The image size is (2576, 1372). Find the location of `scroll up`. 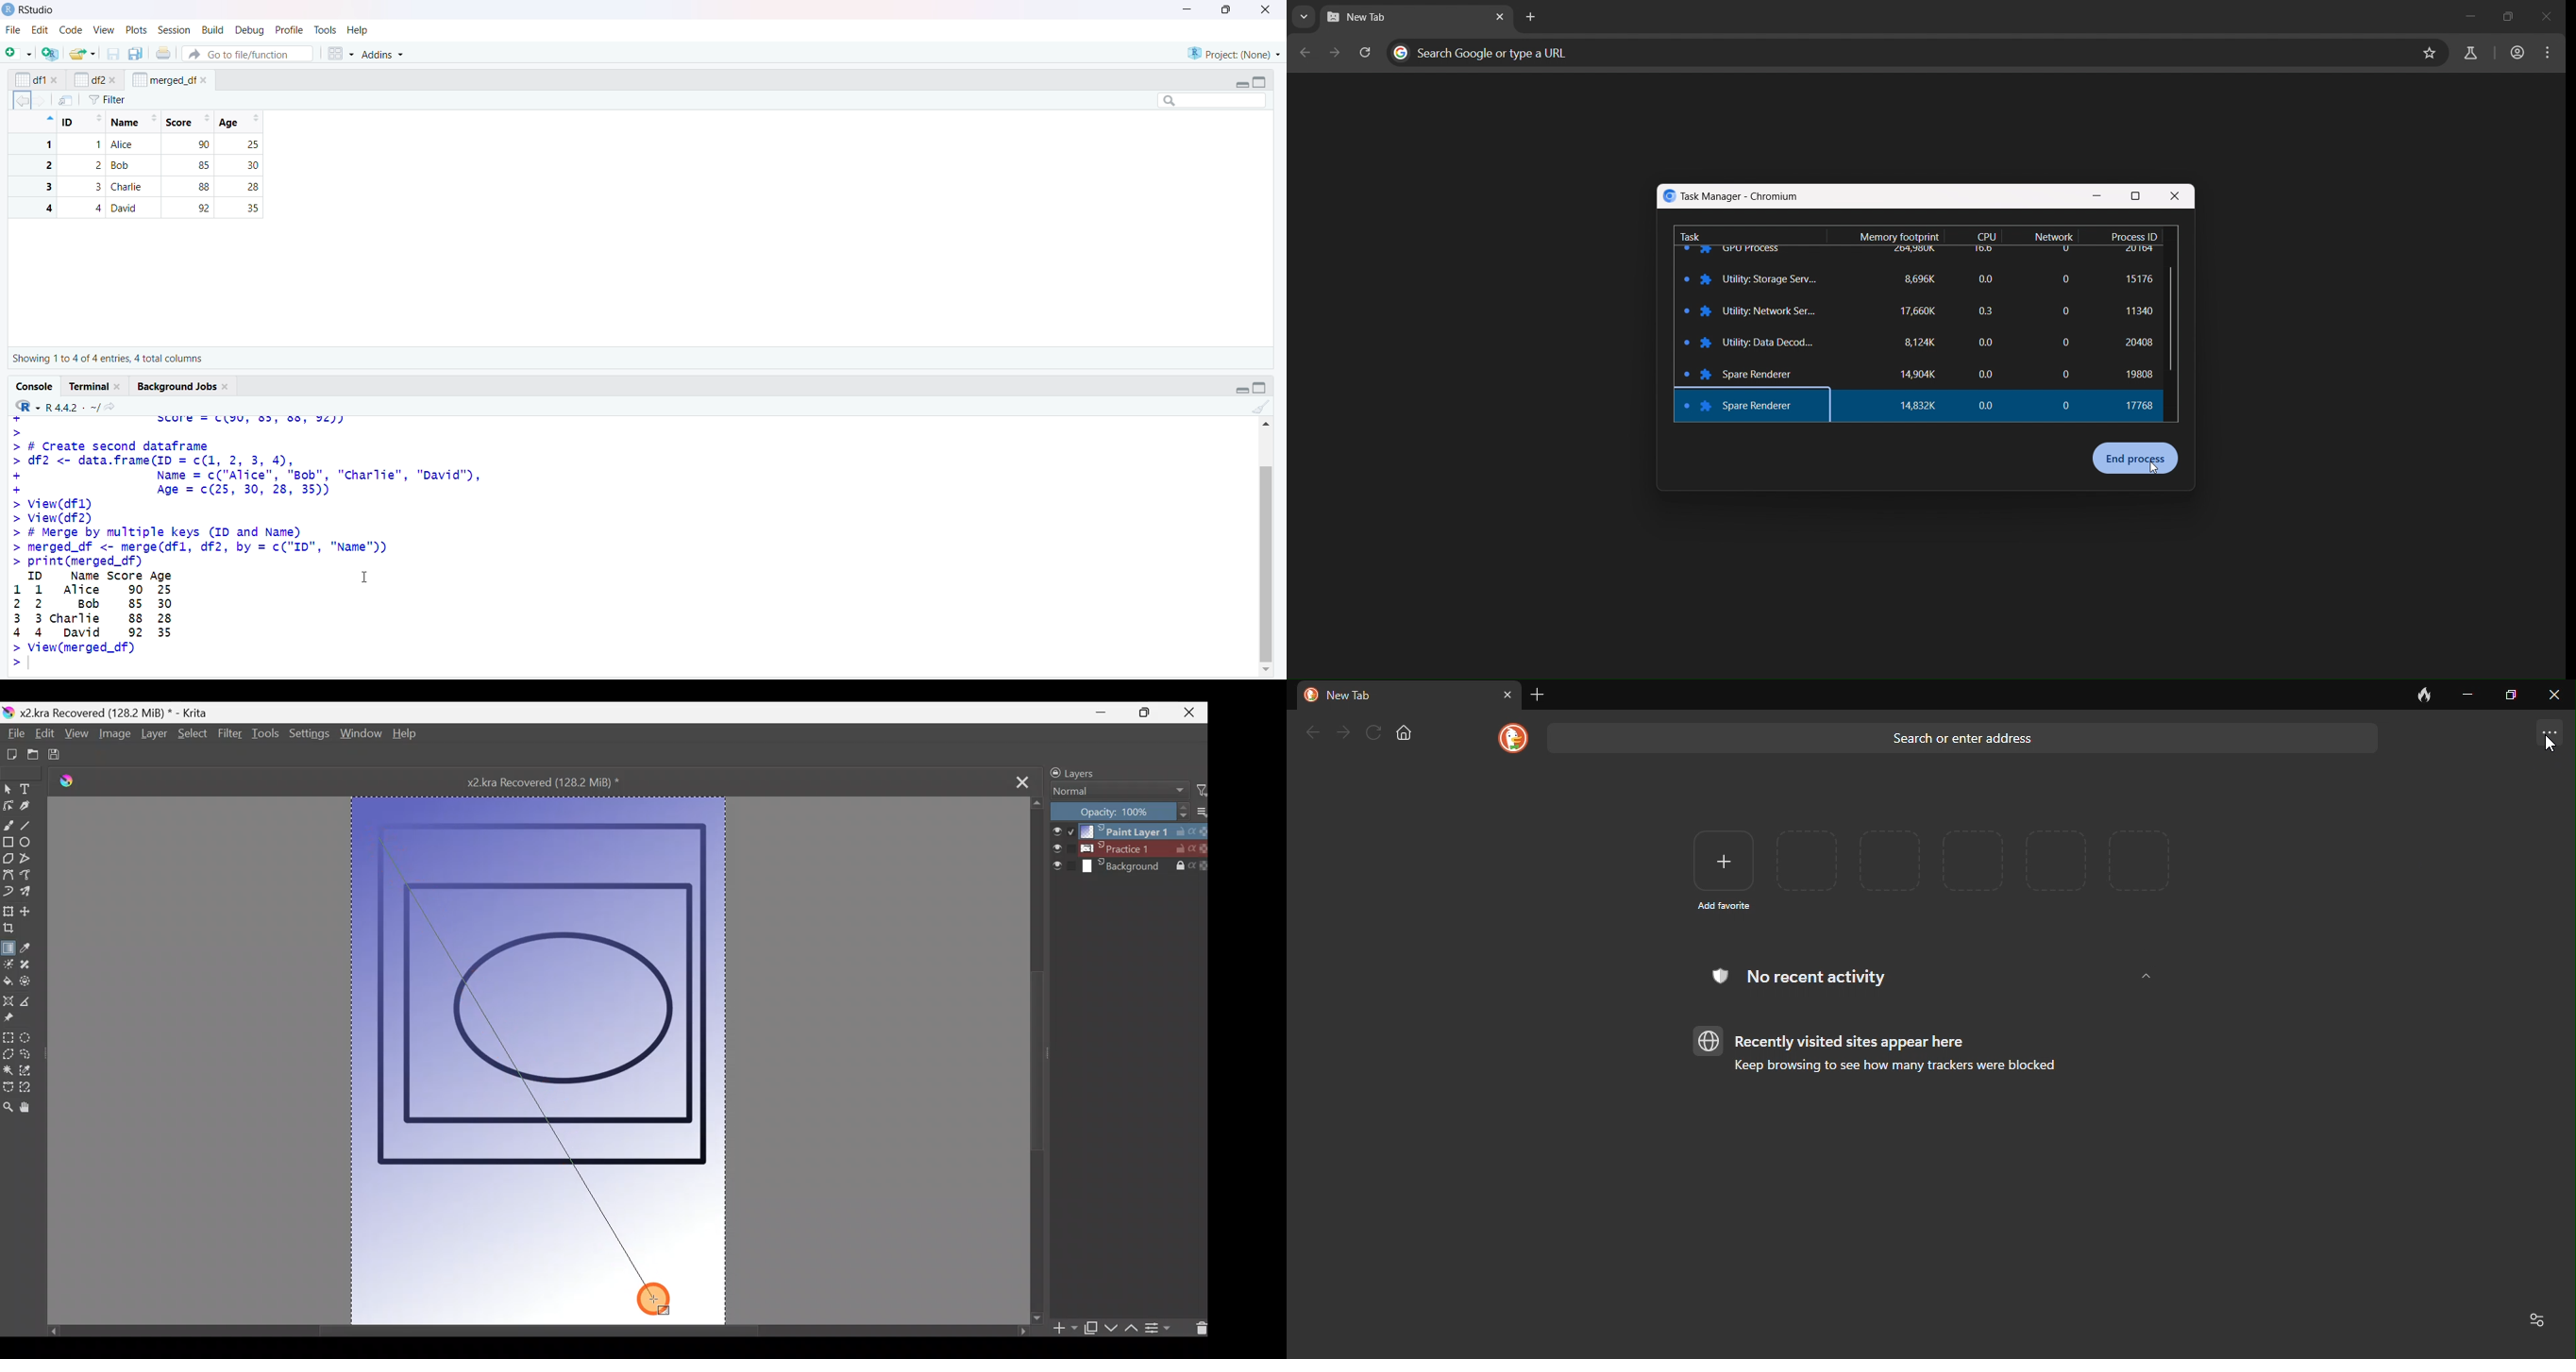

scroll up is located at coordinates (1265, 424).